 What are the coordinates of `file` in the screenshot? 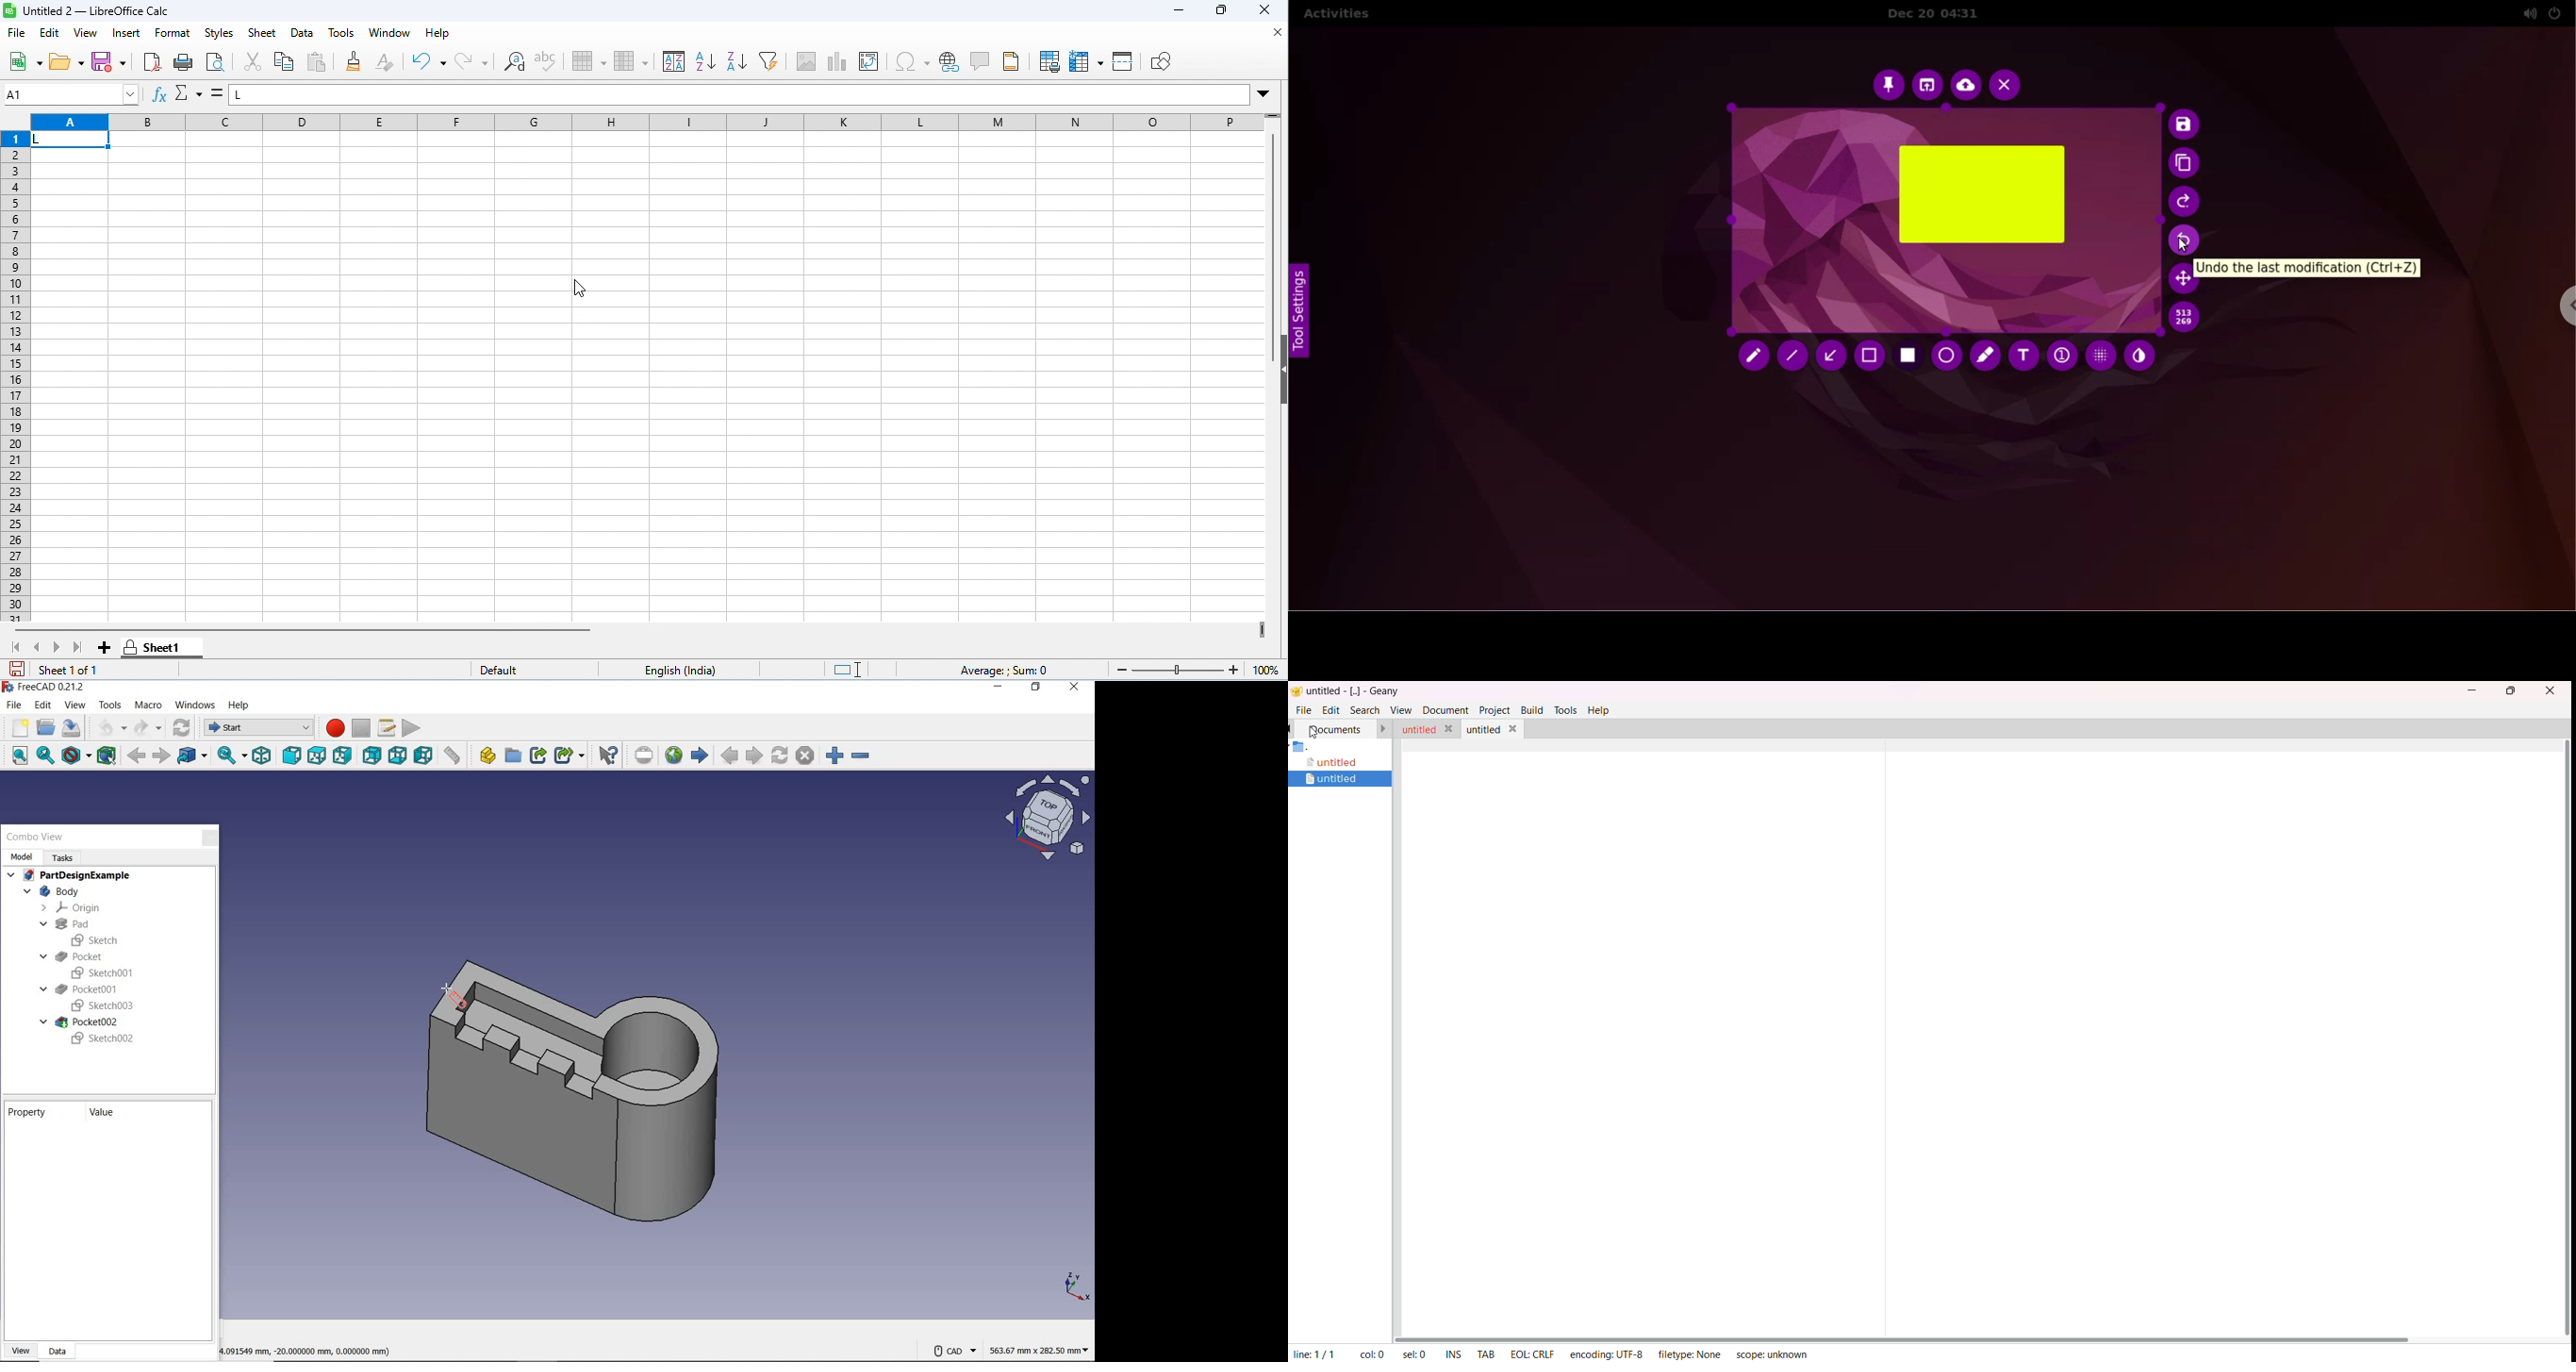 It's located at (12, 706).